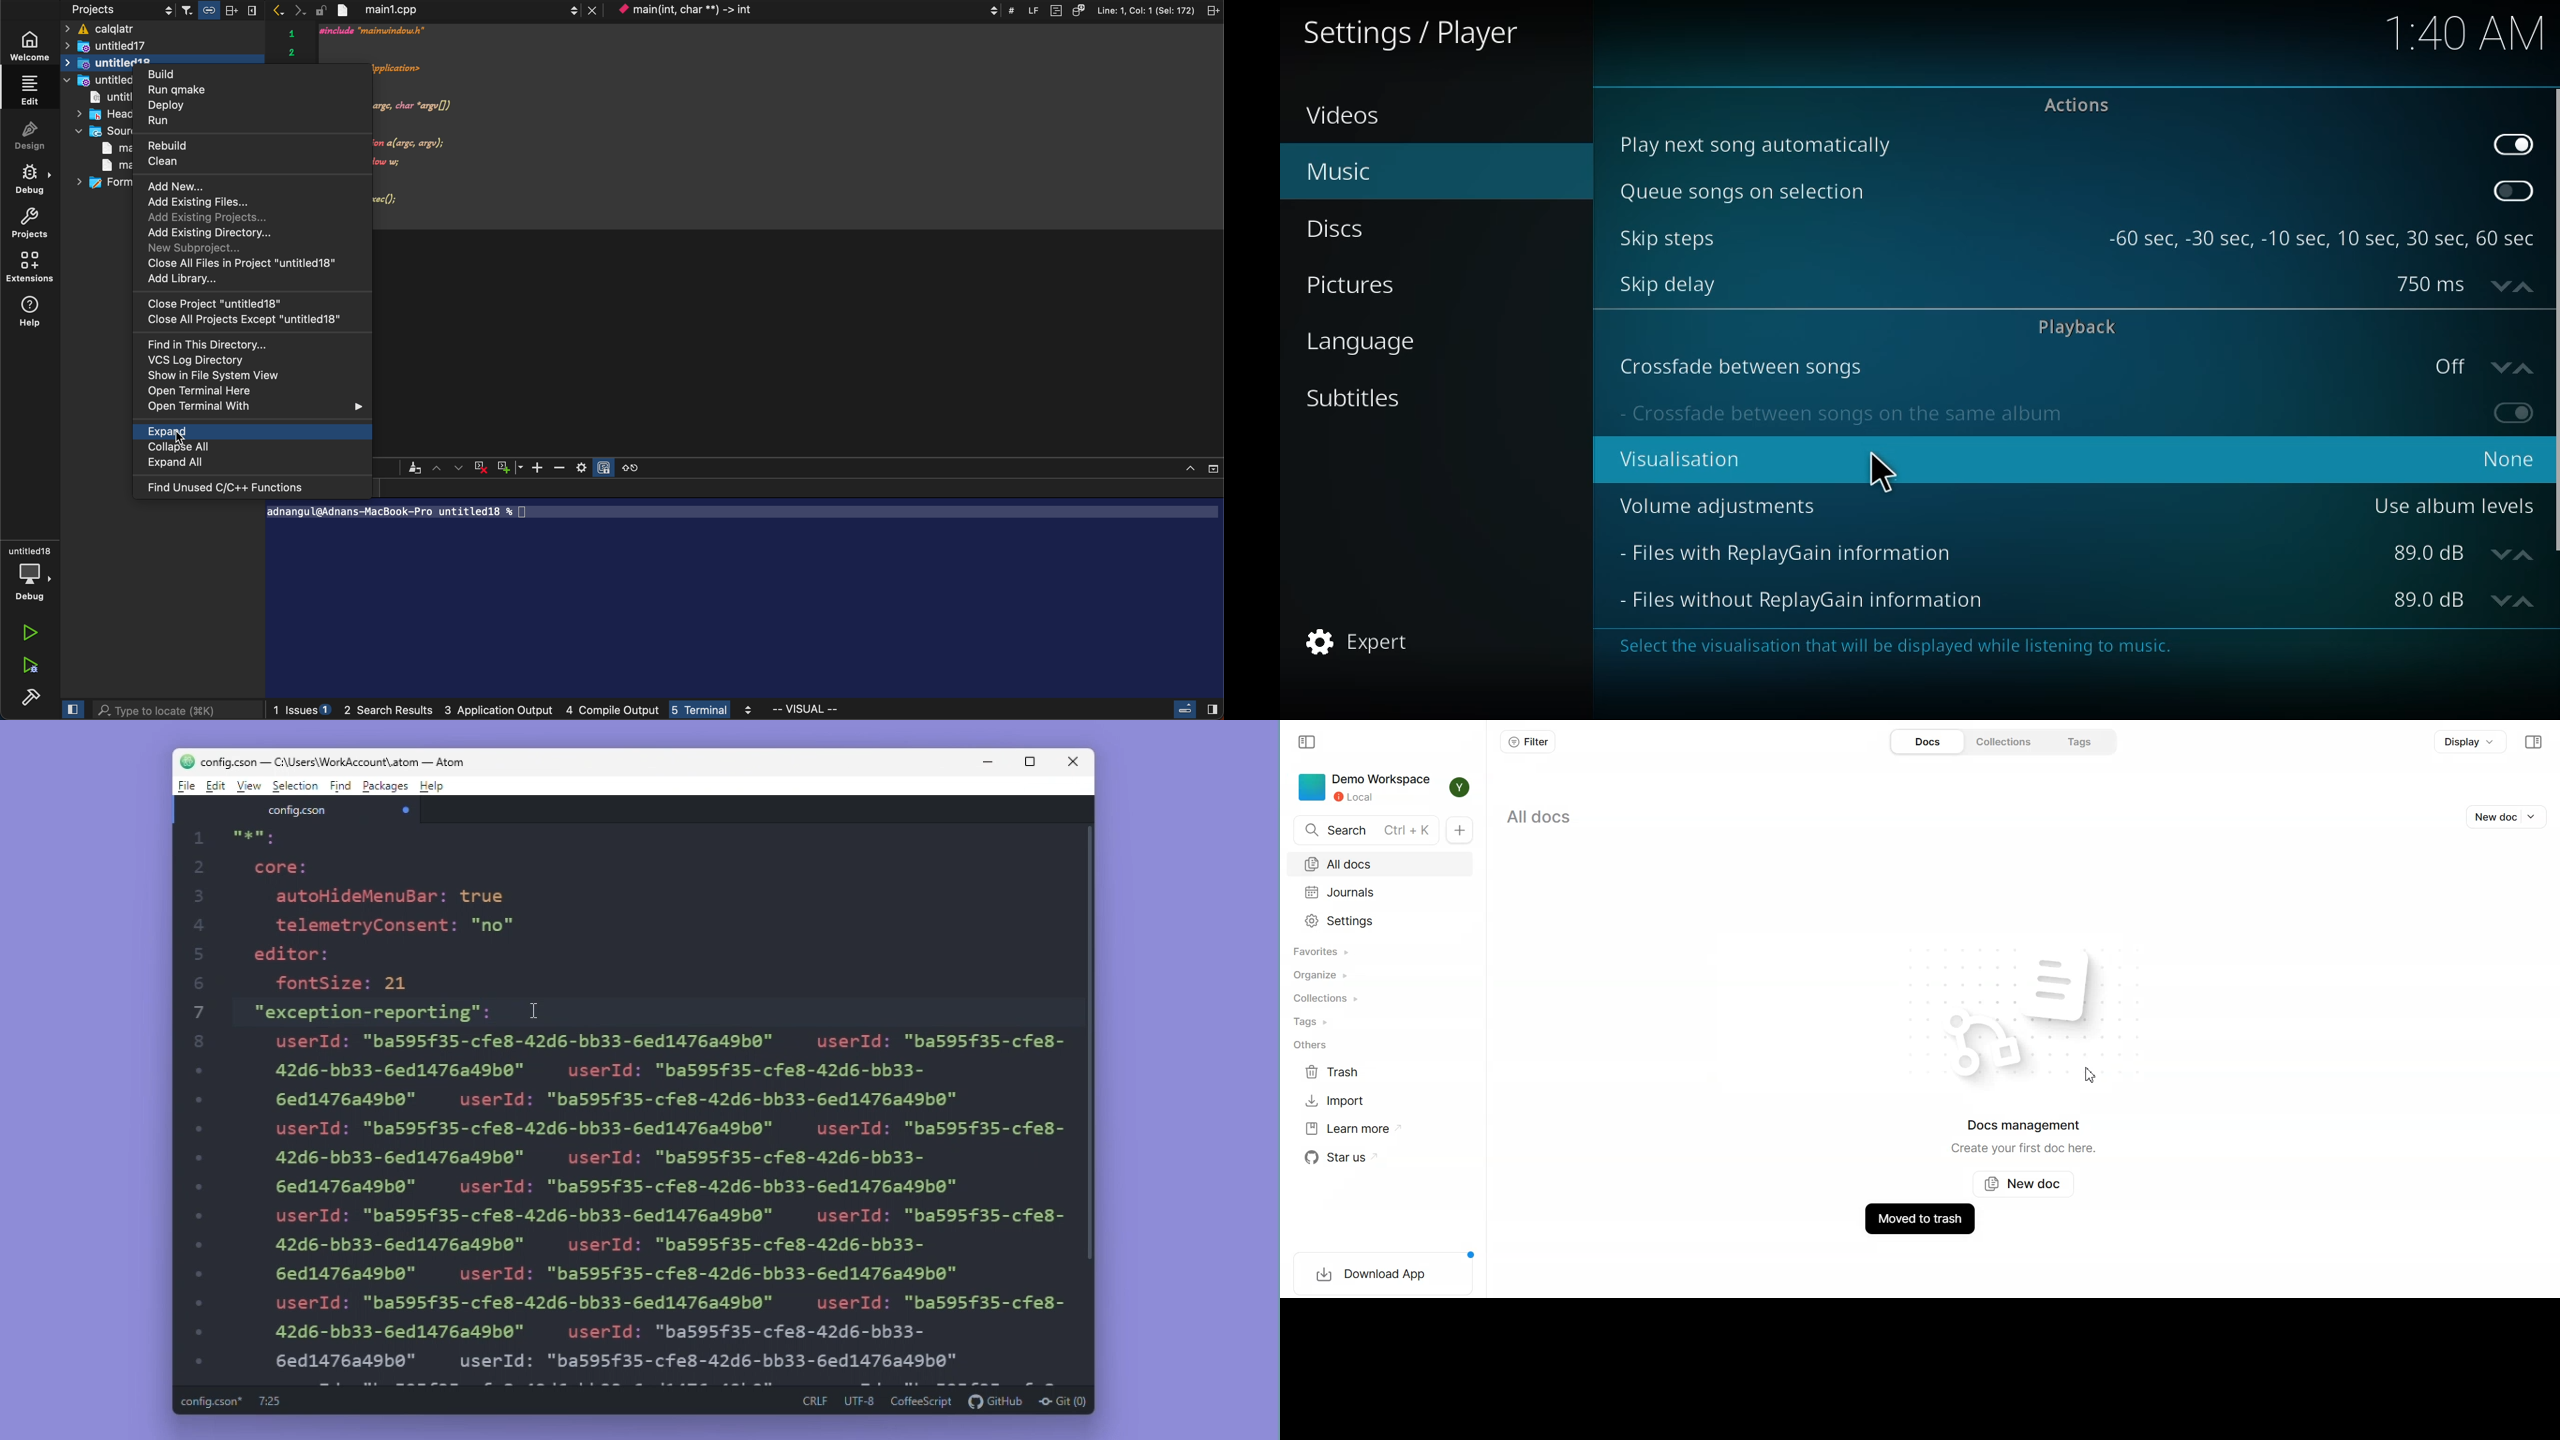 The width and height of the screenshot is (2576, 1456). Describe the element at coordinates (211, 232) in the screenshot. I see `add directory` at that location.